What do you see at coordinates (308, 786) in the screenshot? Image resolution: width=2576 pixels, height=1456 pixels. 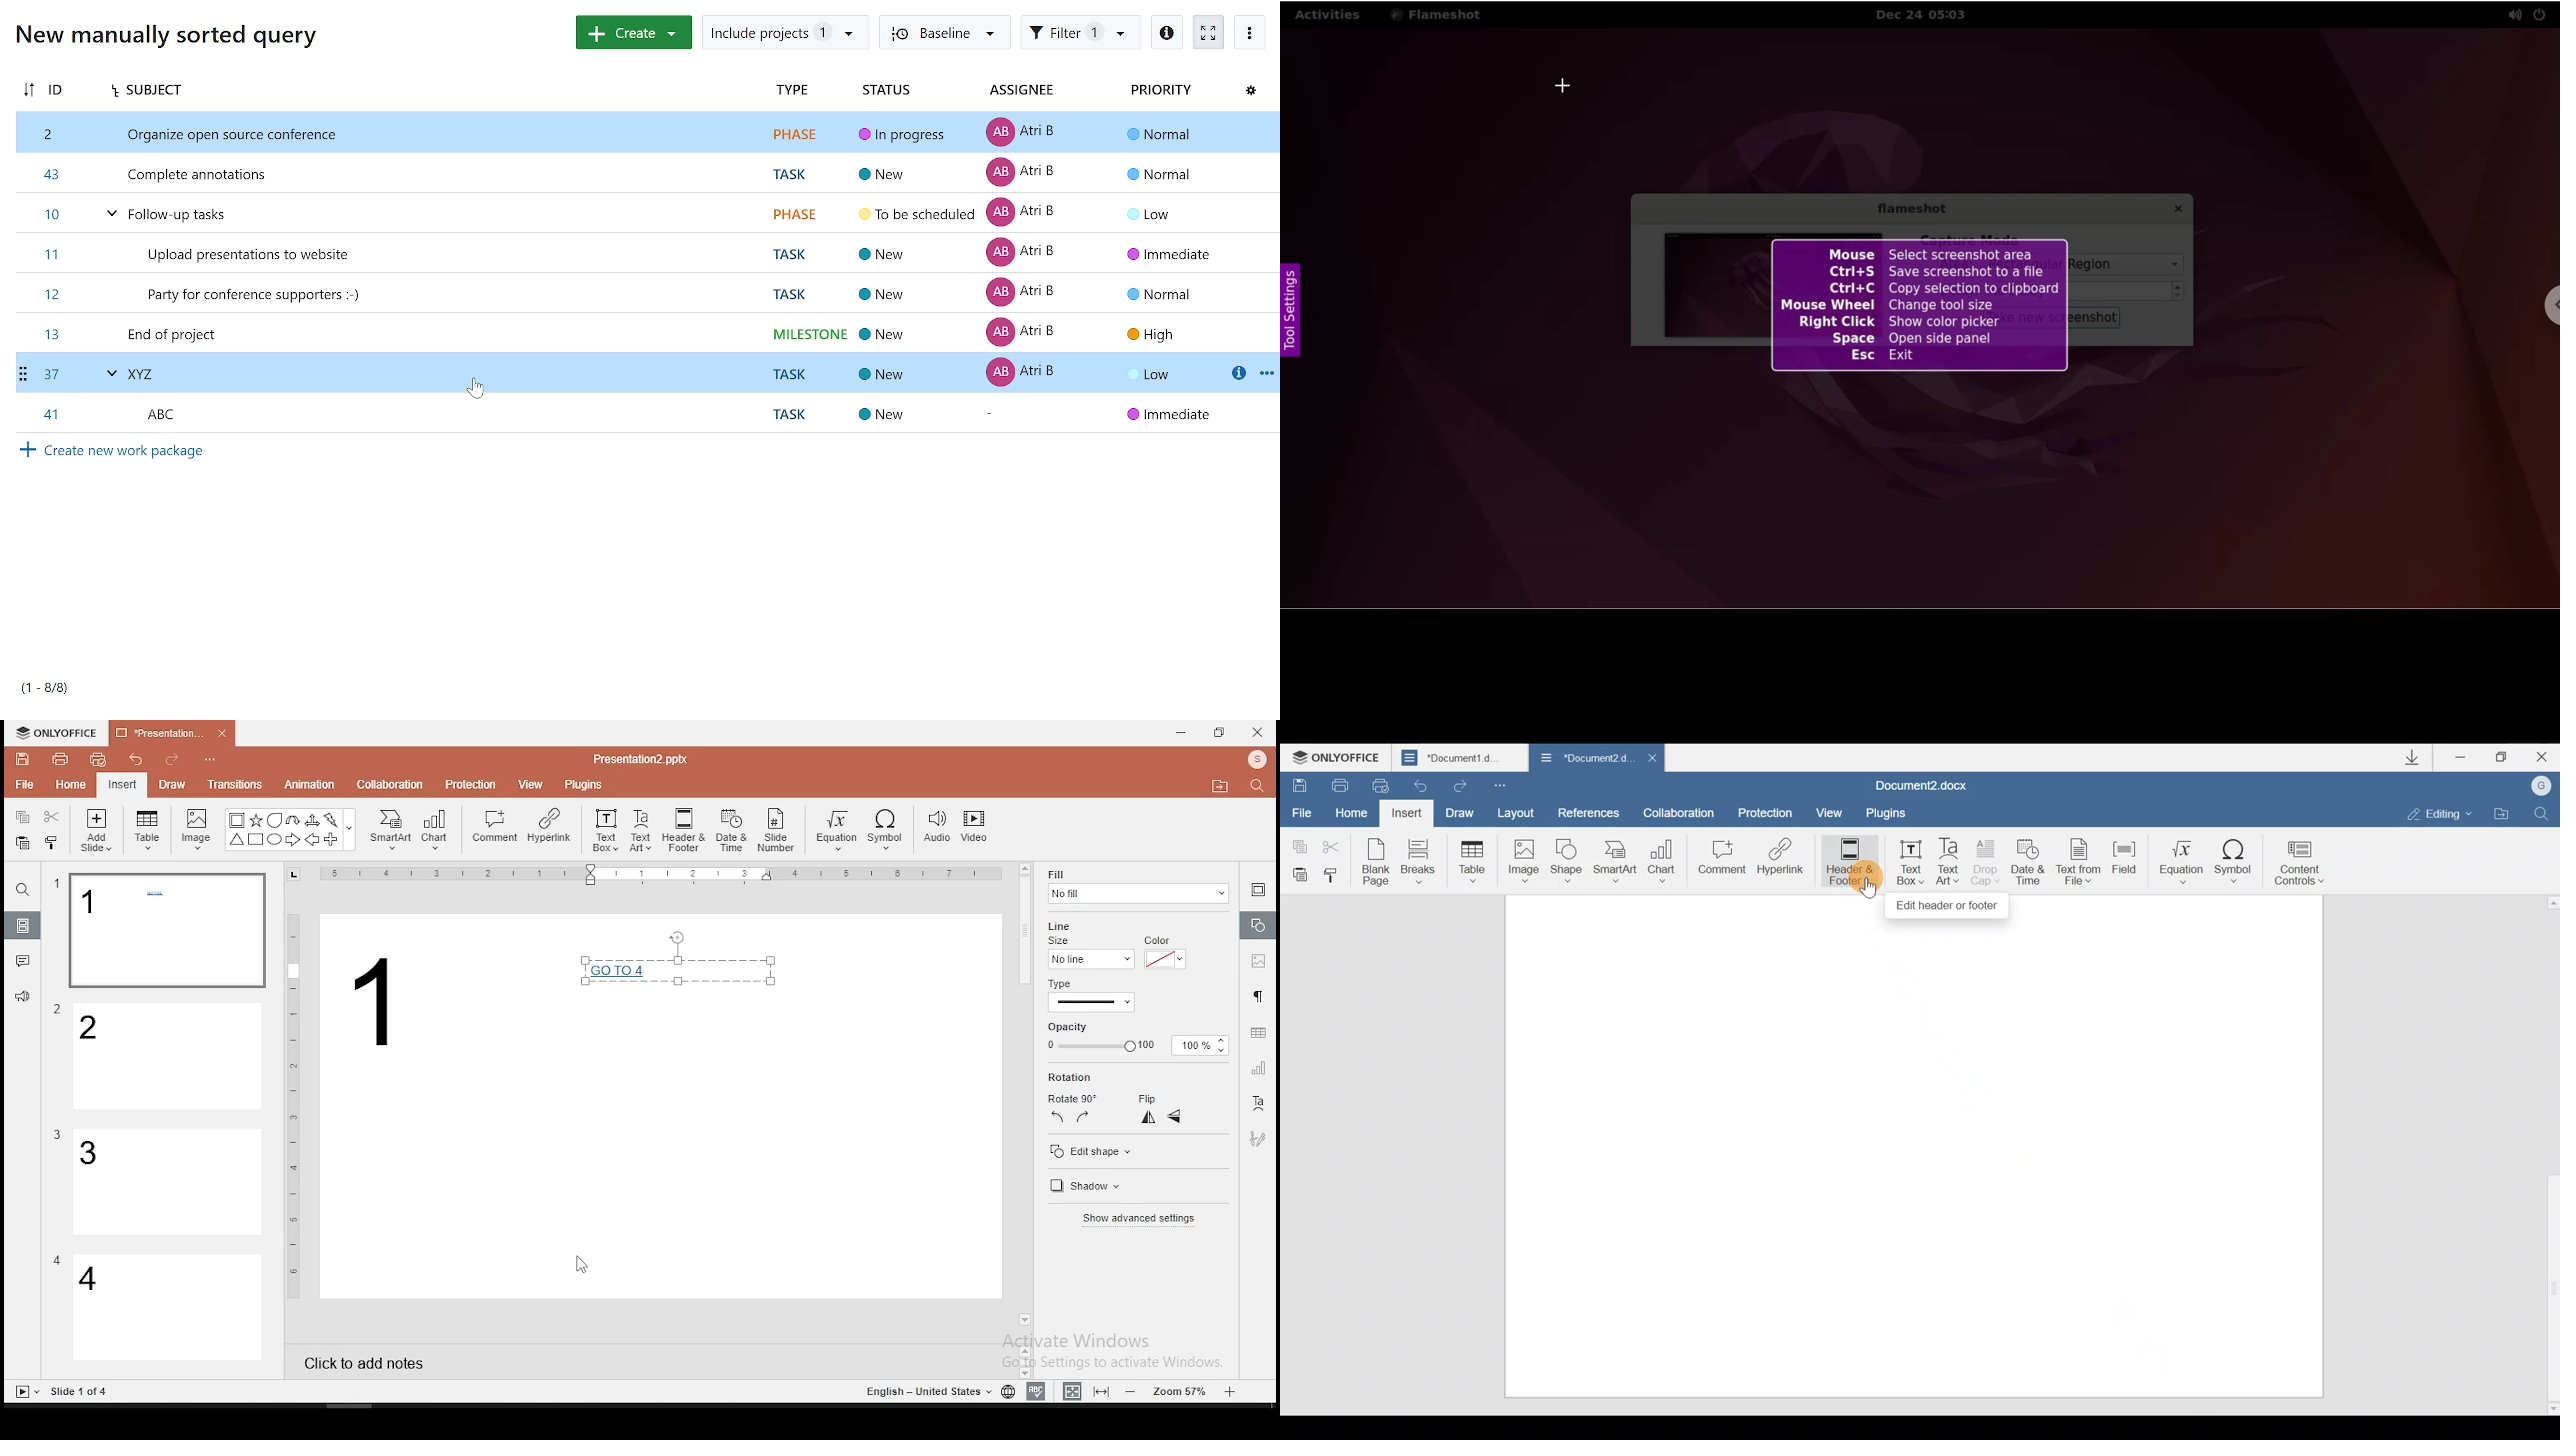 I see `animation` at bounding box center [308, 786].